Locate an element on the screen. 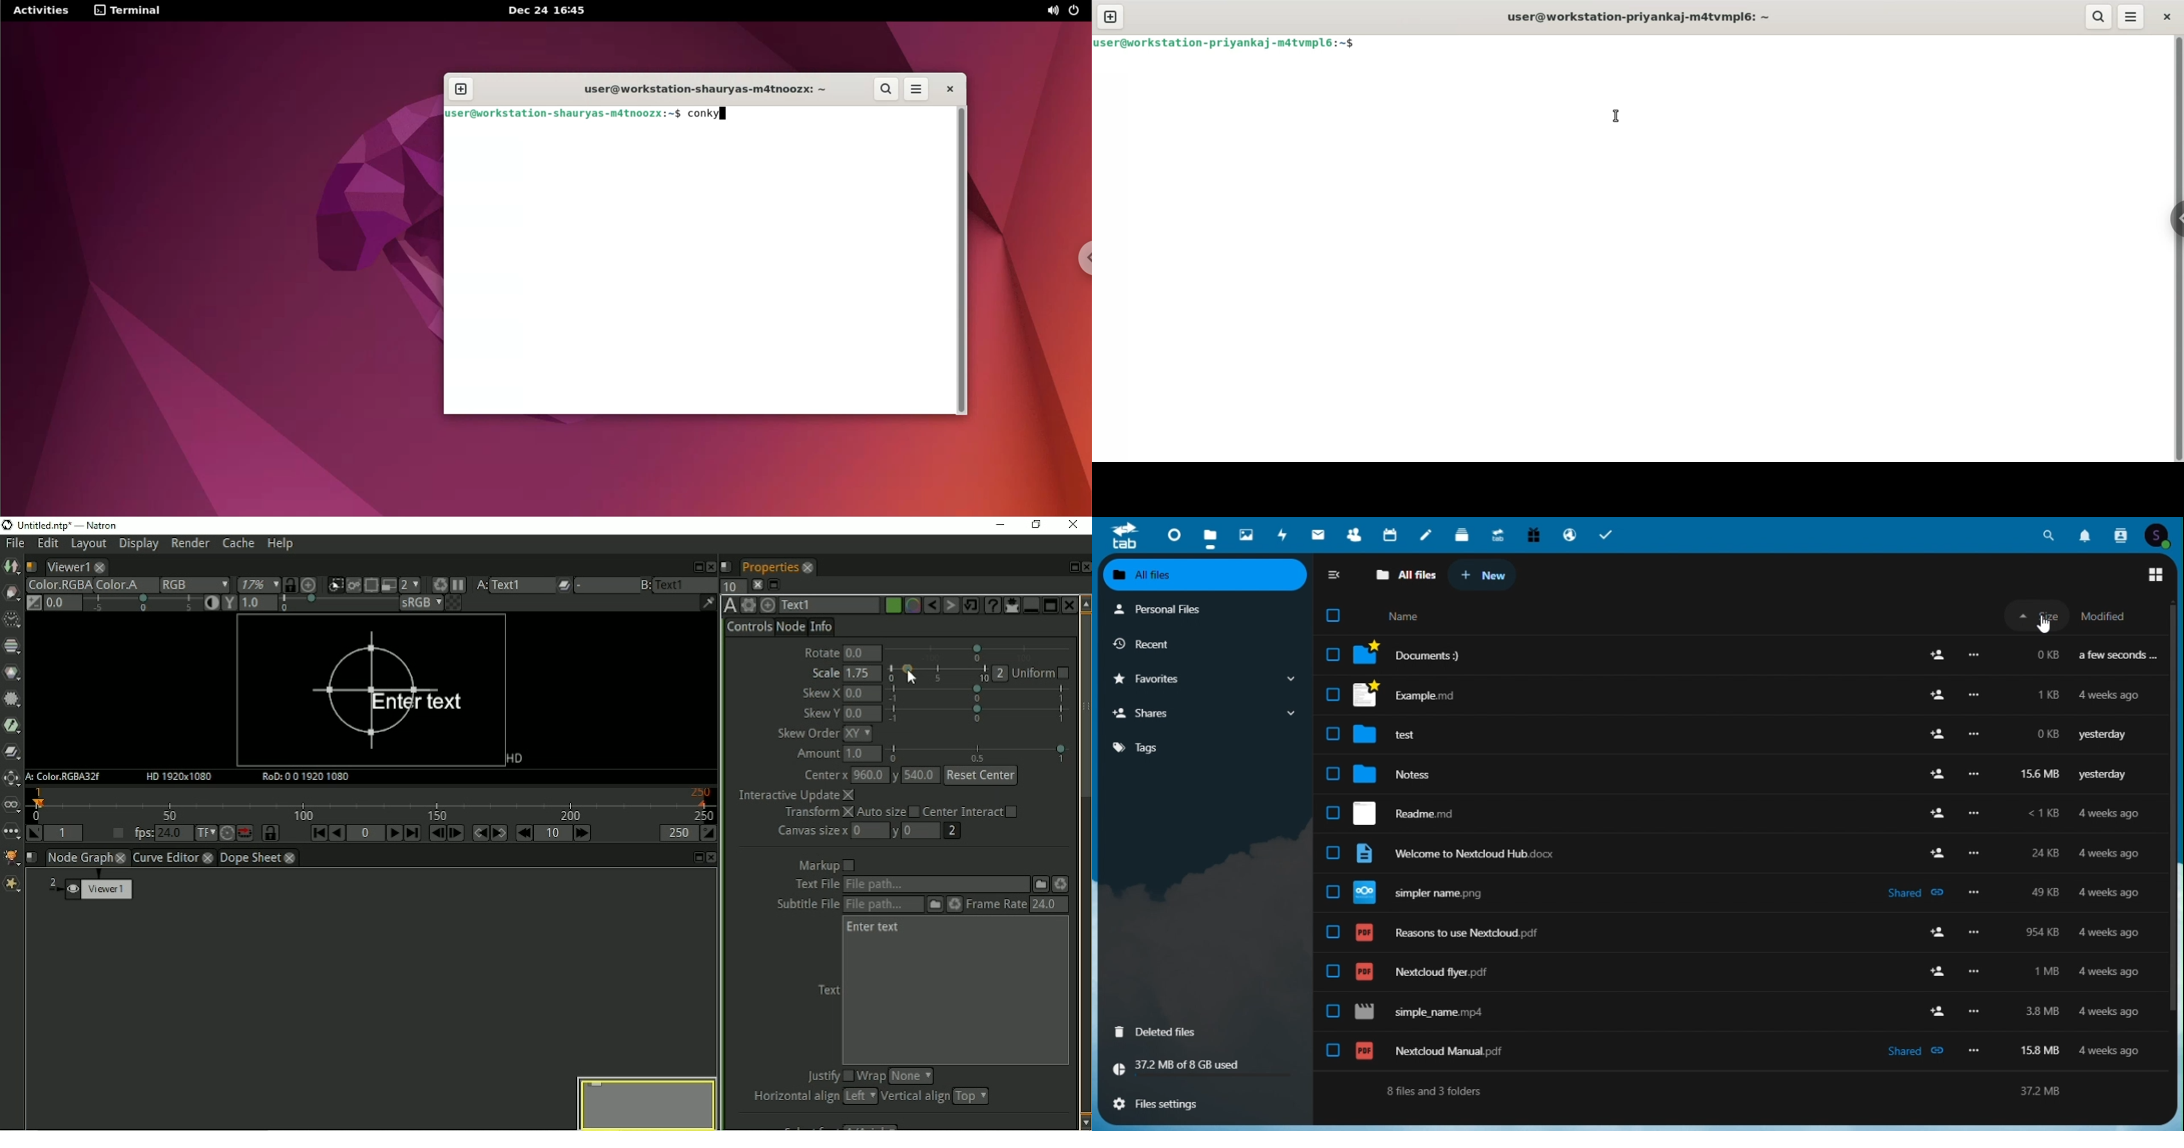 This screenshot has width=2184, height=1148. New is located at coordinates (1485, 575).